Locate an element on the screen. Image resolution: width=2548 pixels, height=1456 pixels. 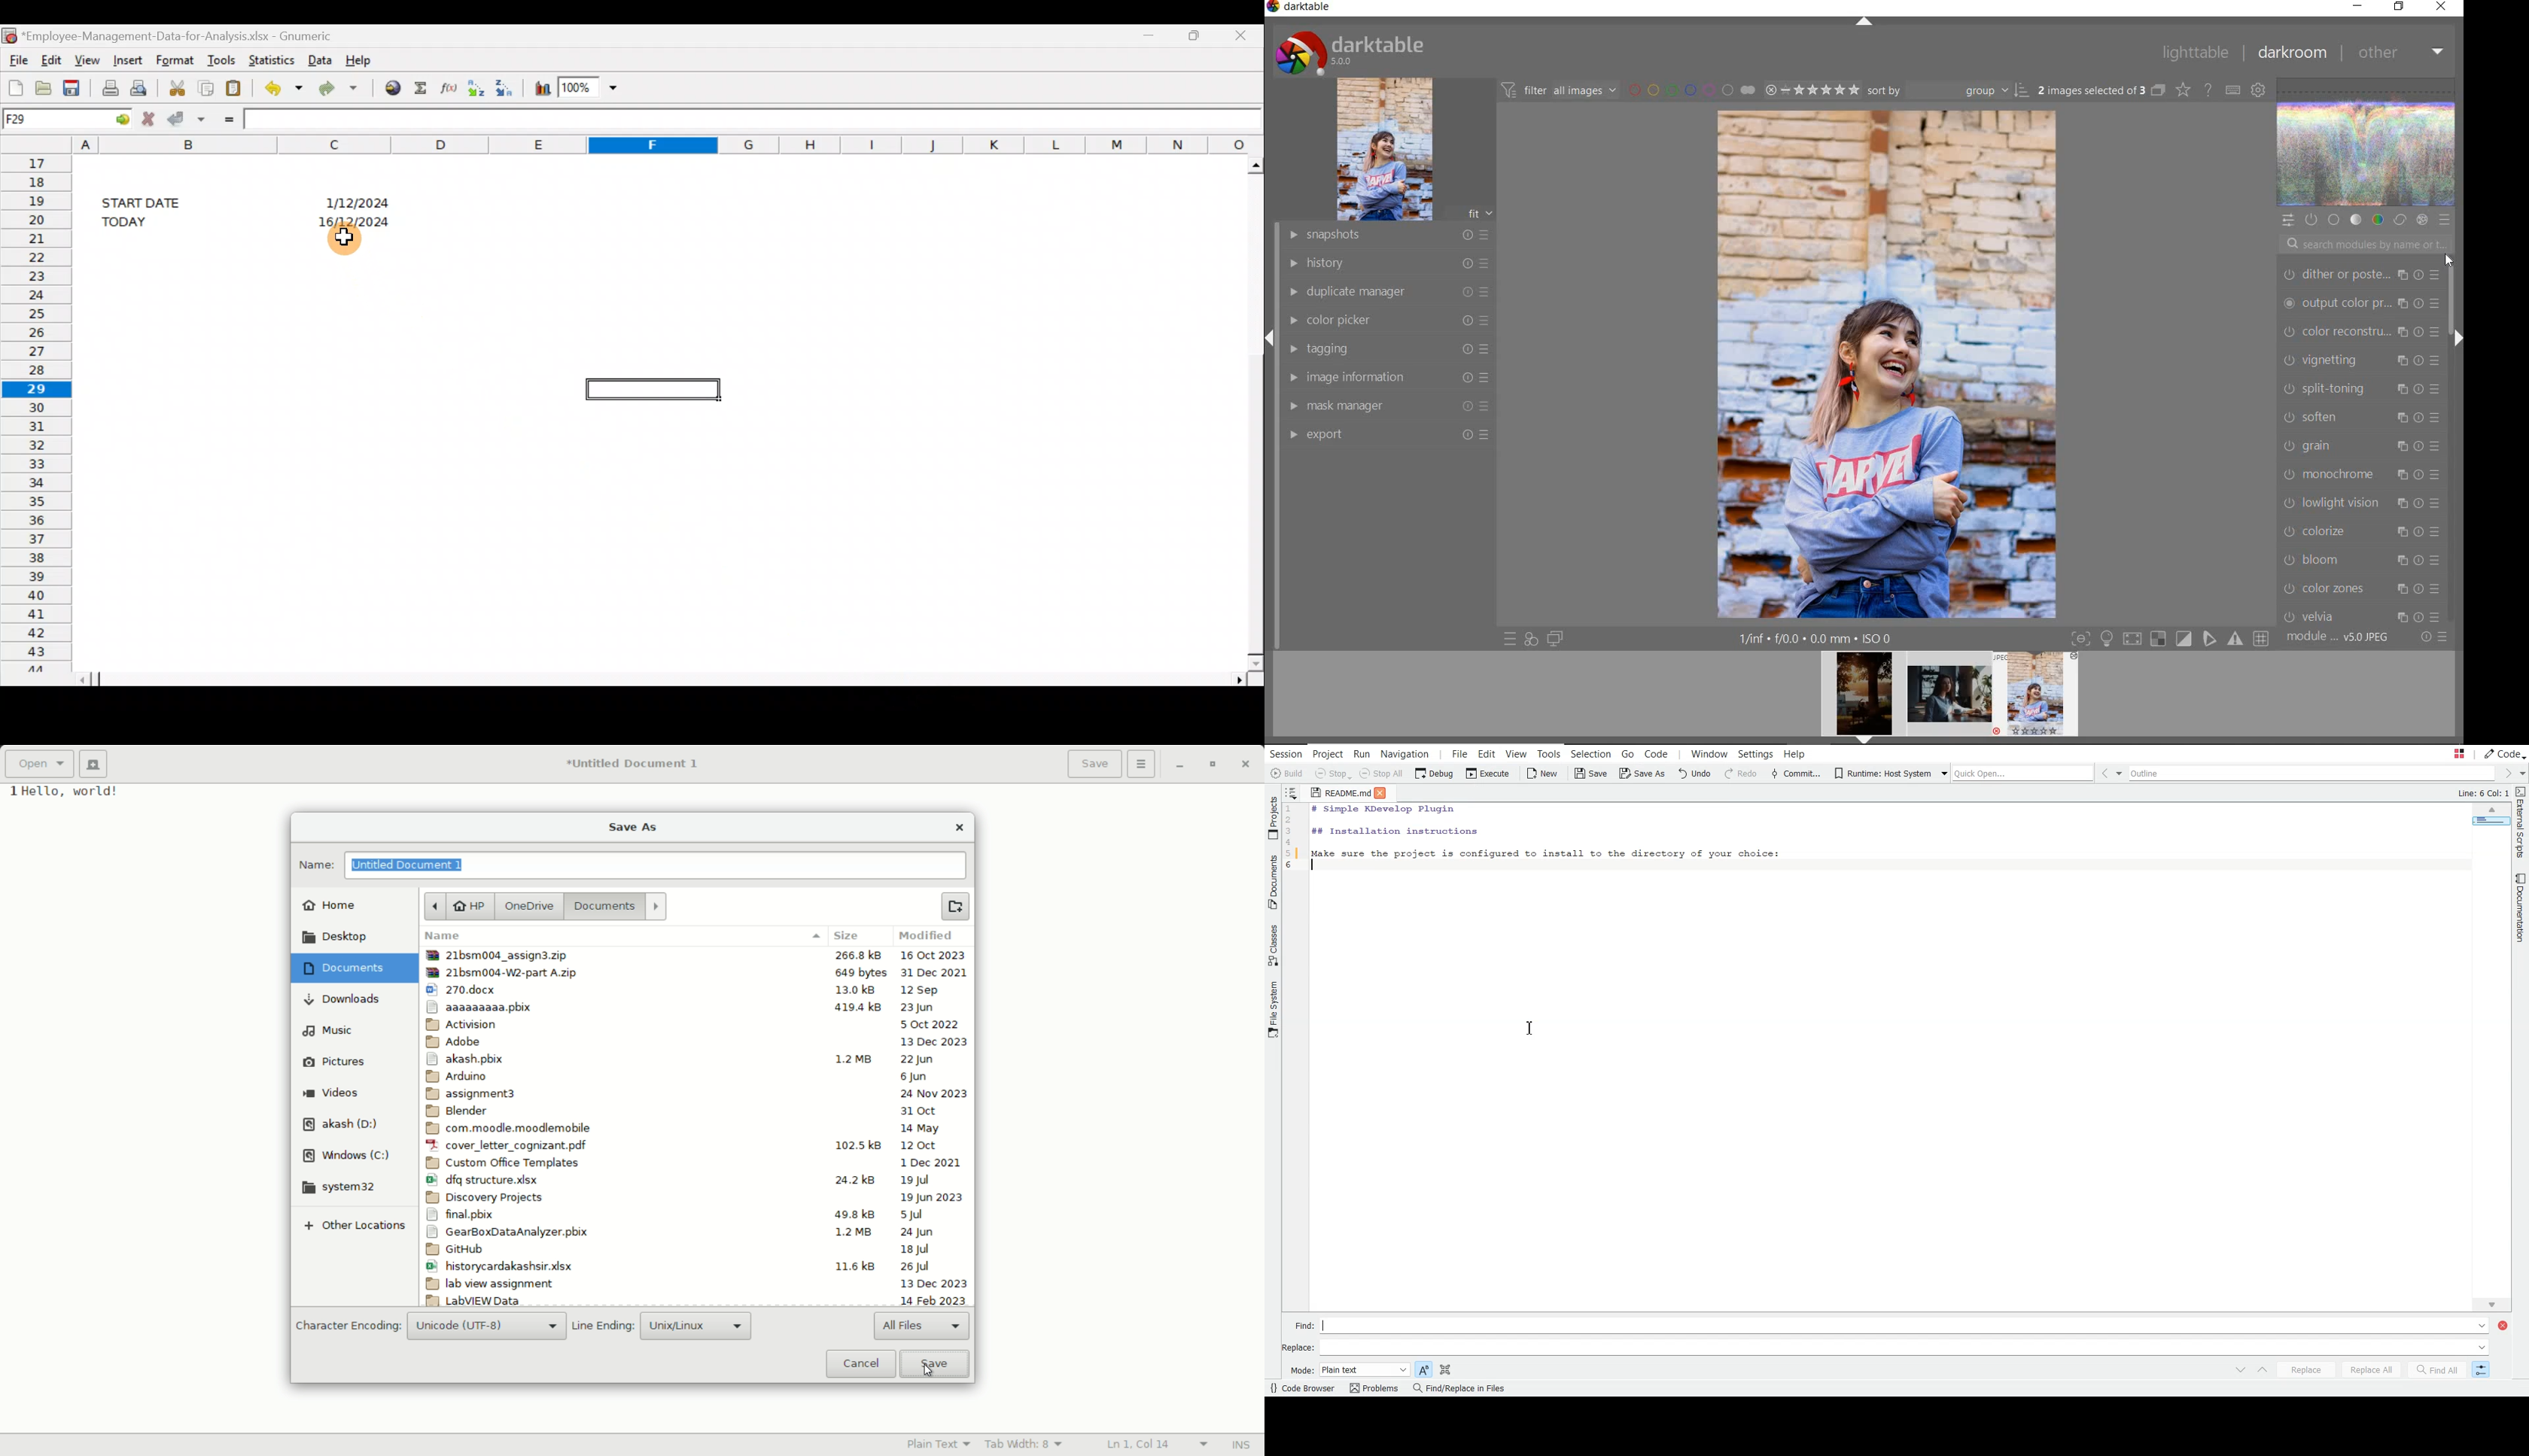
name is located at coordinates (621, 937).